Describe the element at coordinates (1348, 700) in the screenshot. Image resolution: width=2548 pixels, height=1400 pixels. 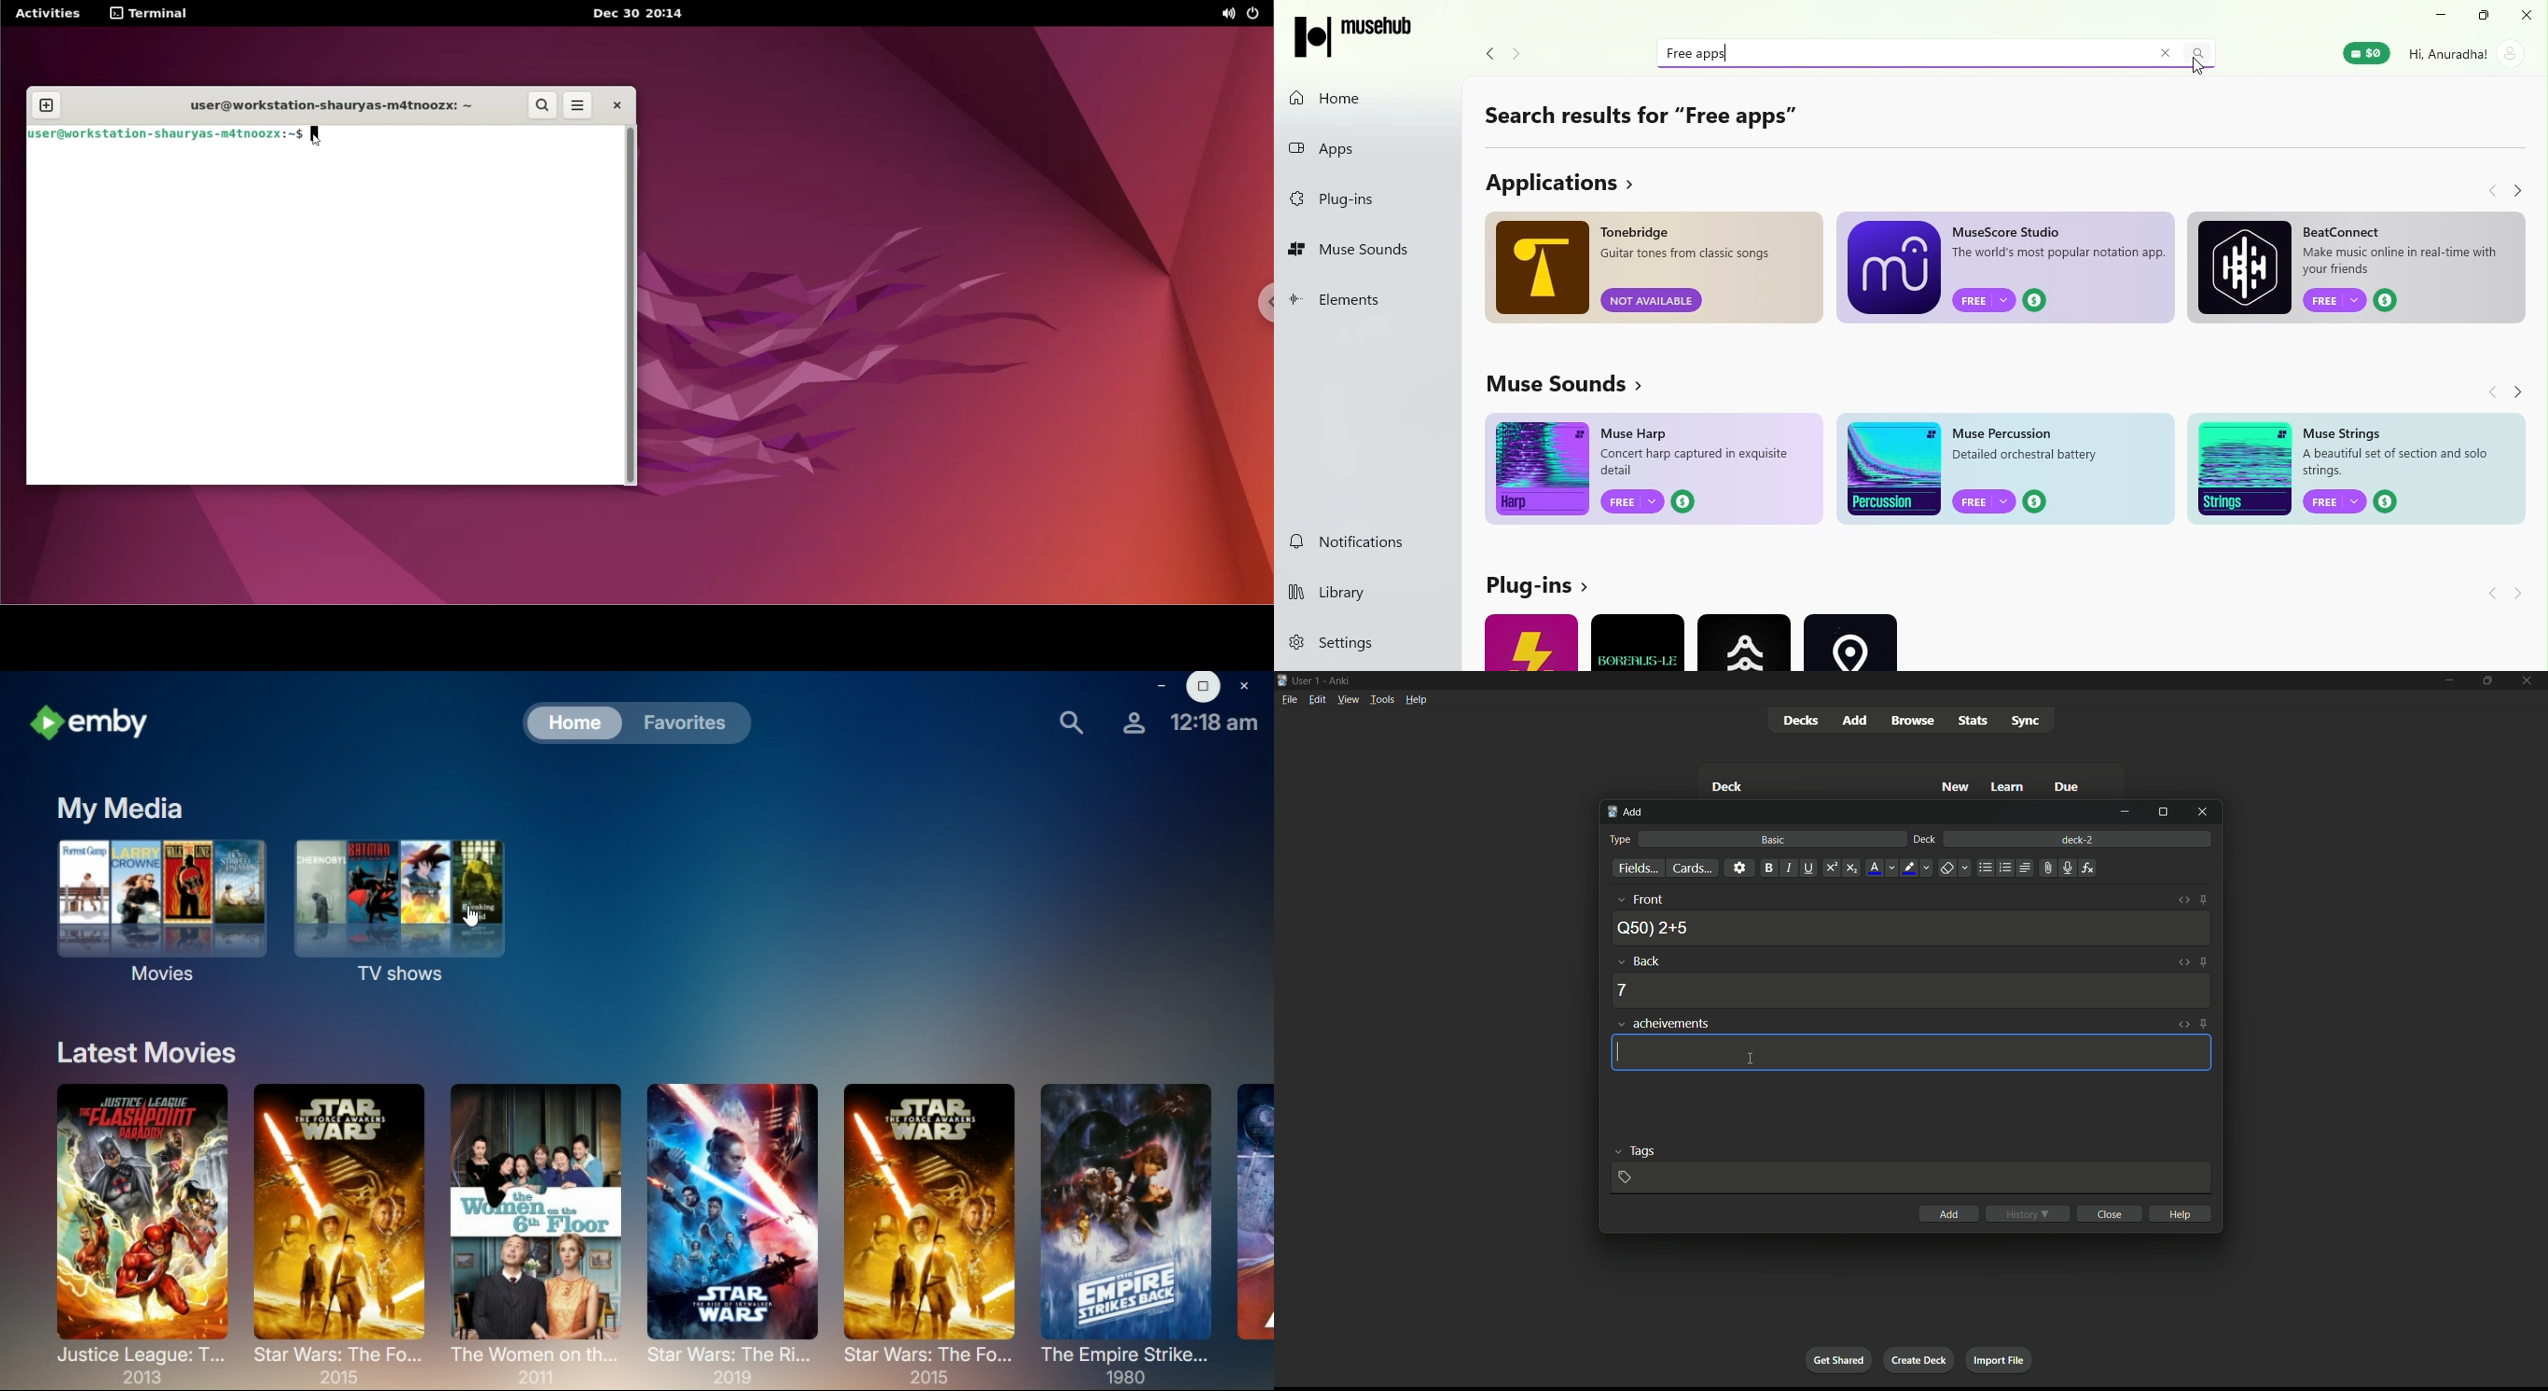
I see `view menu` at that location.